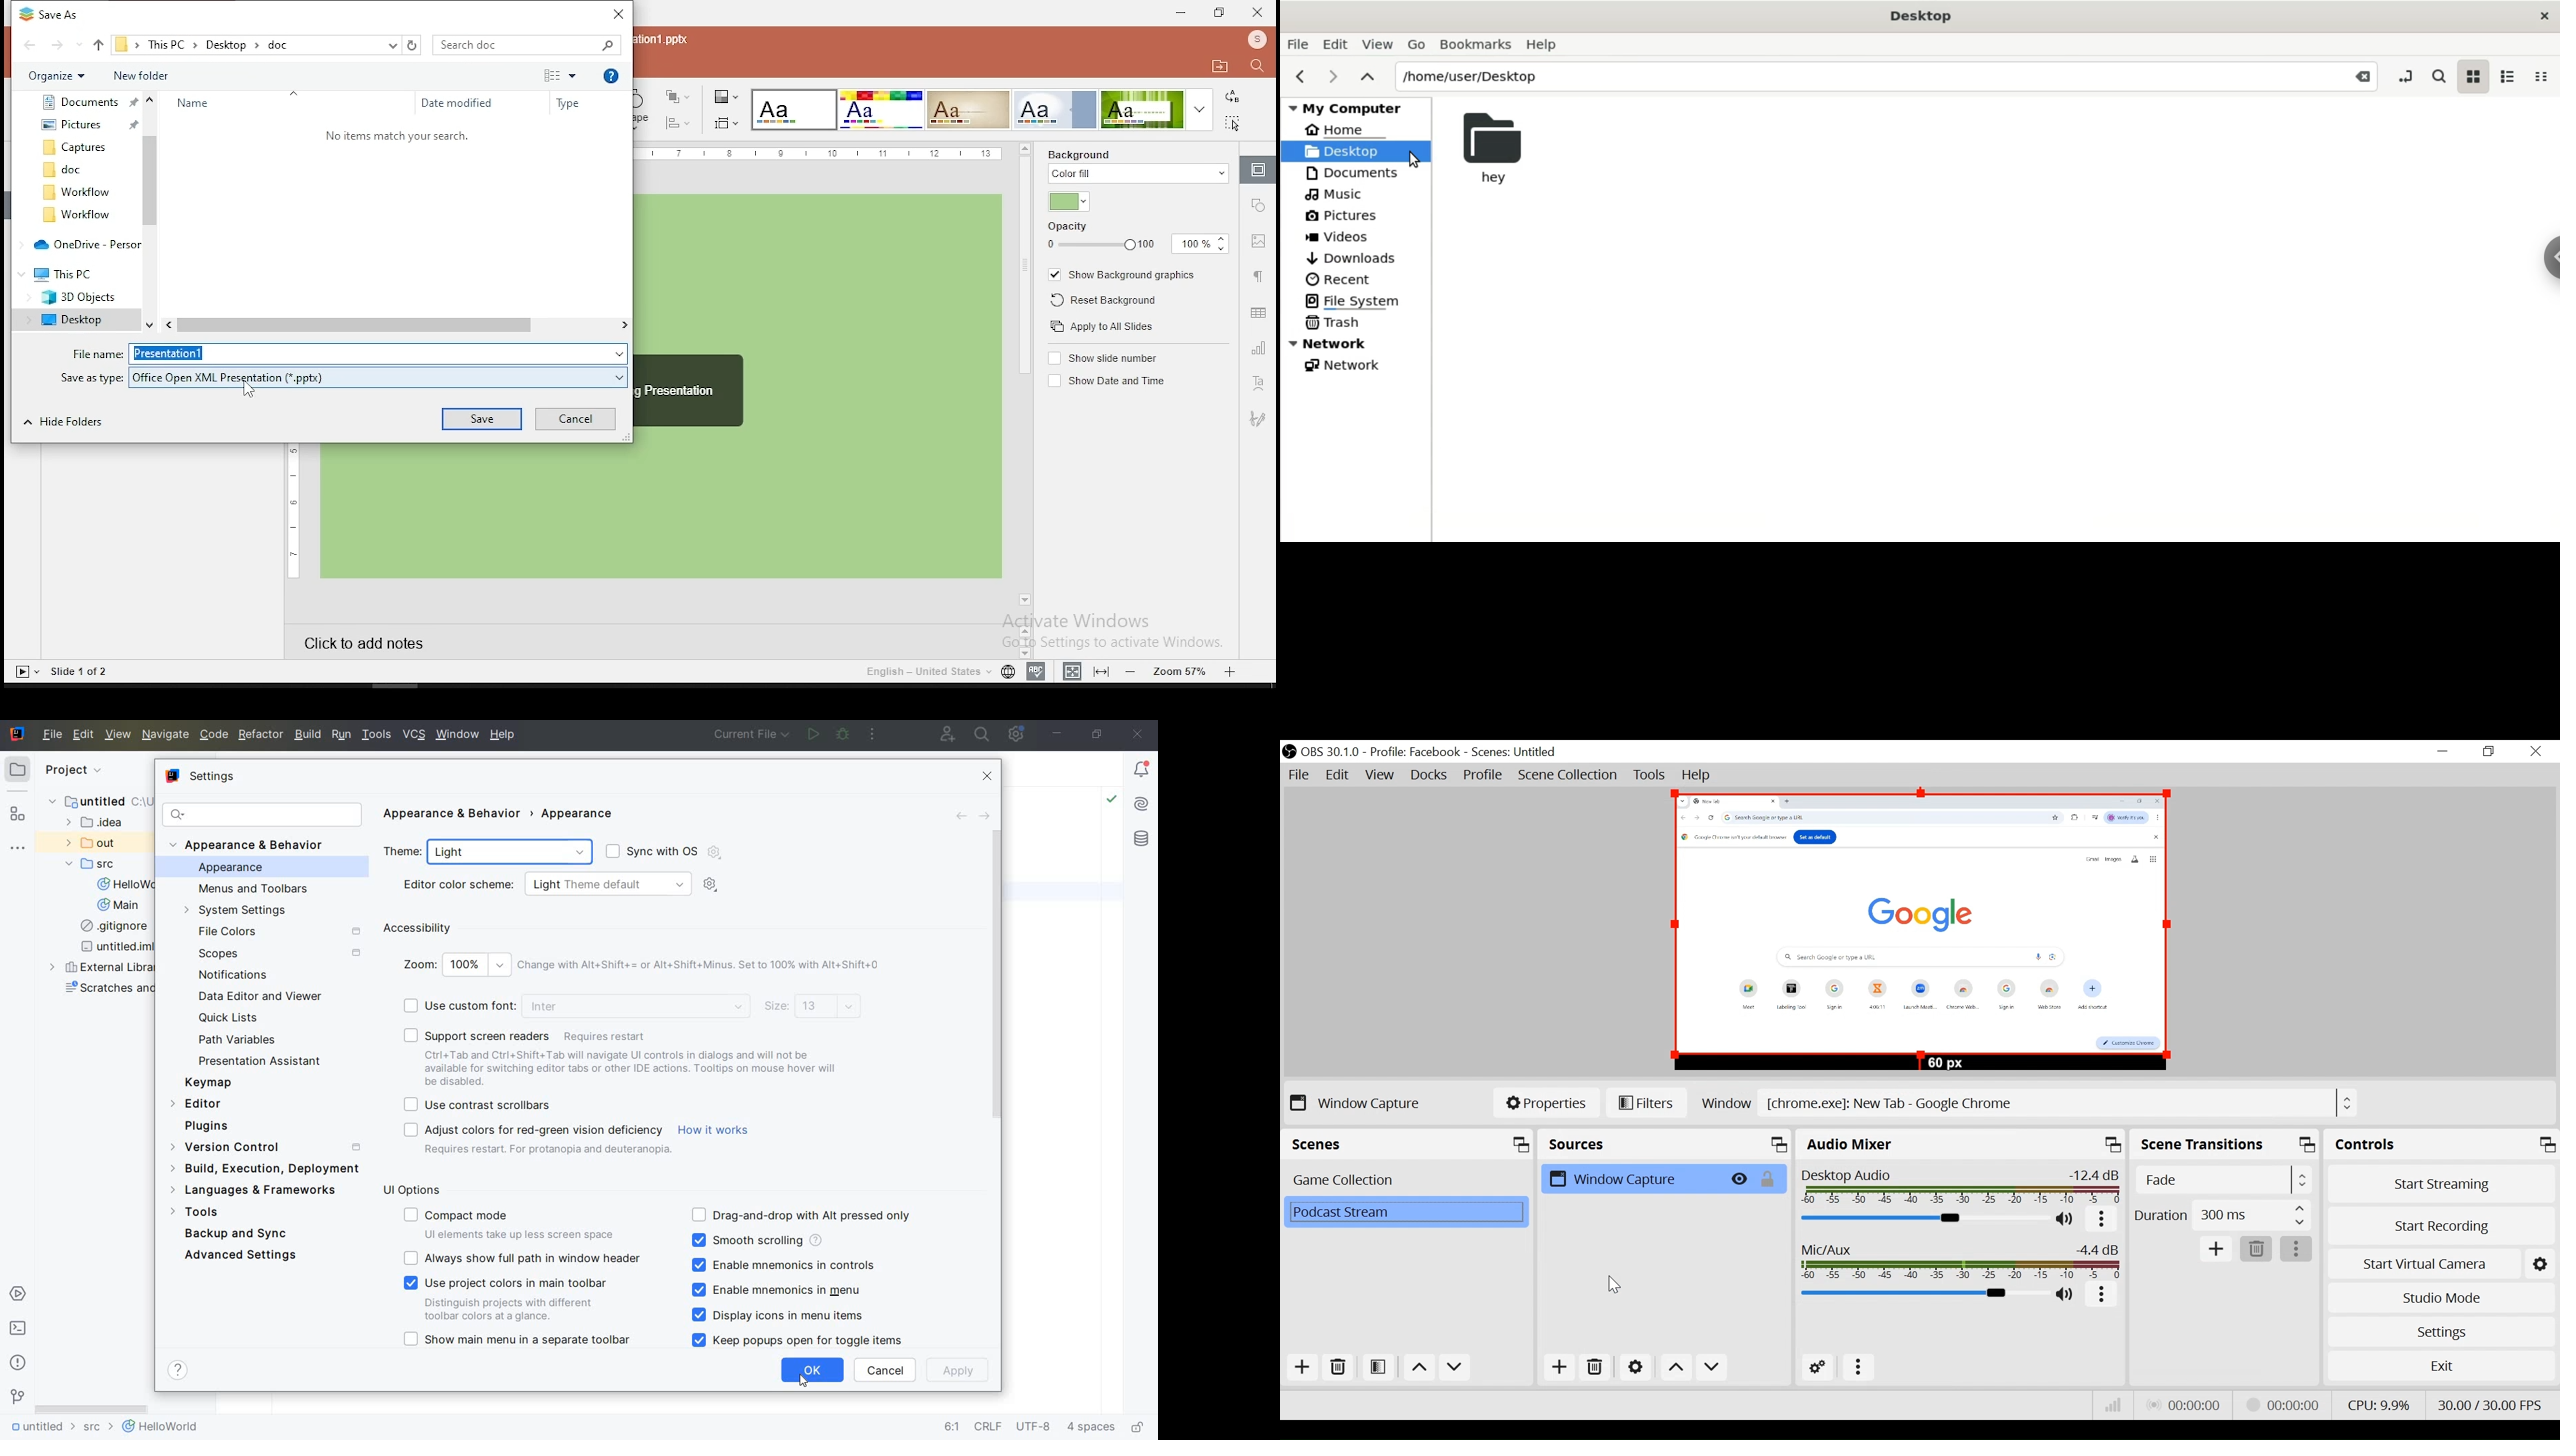 This screenshot has width=2576, height=1456. I want to click on Start Streaming, so click(2439, 1183).